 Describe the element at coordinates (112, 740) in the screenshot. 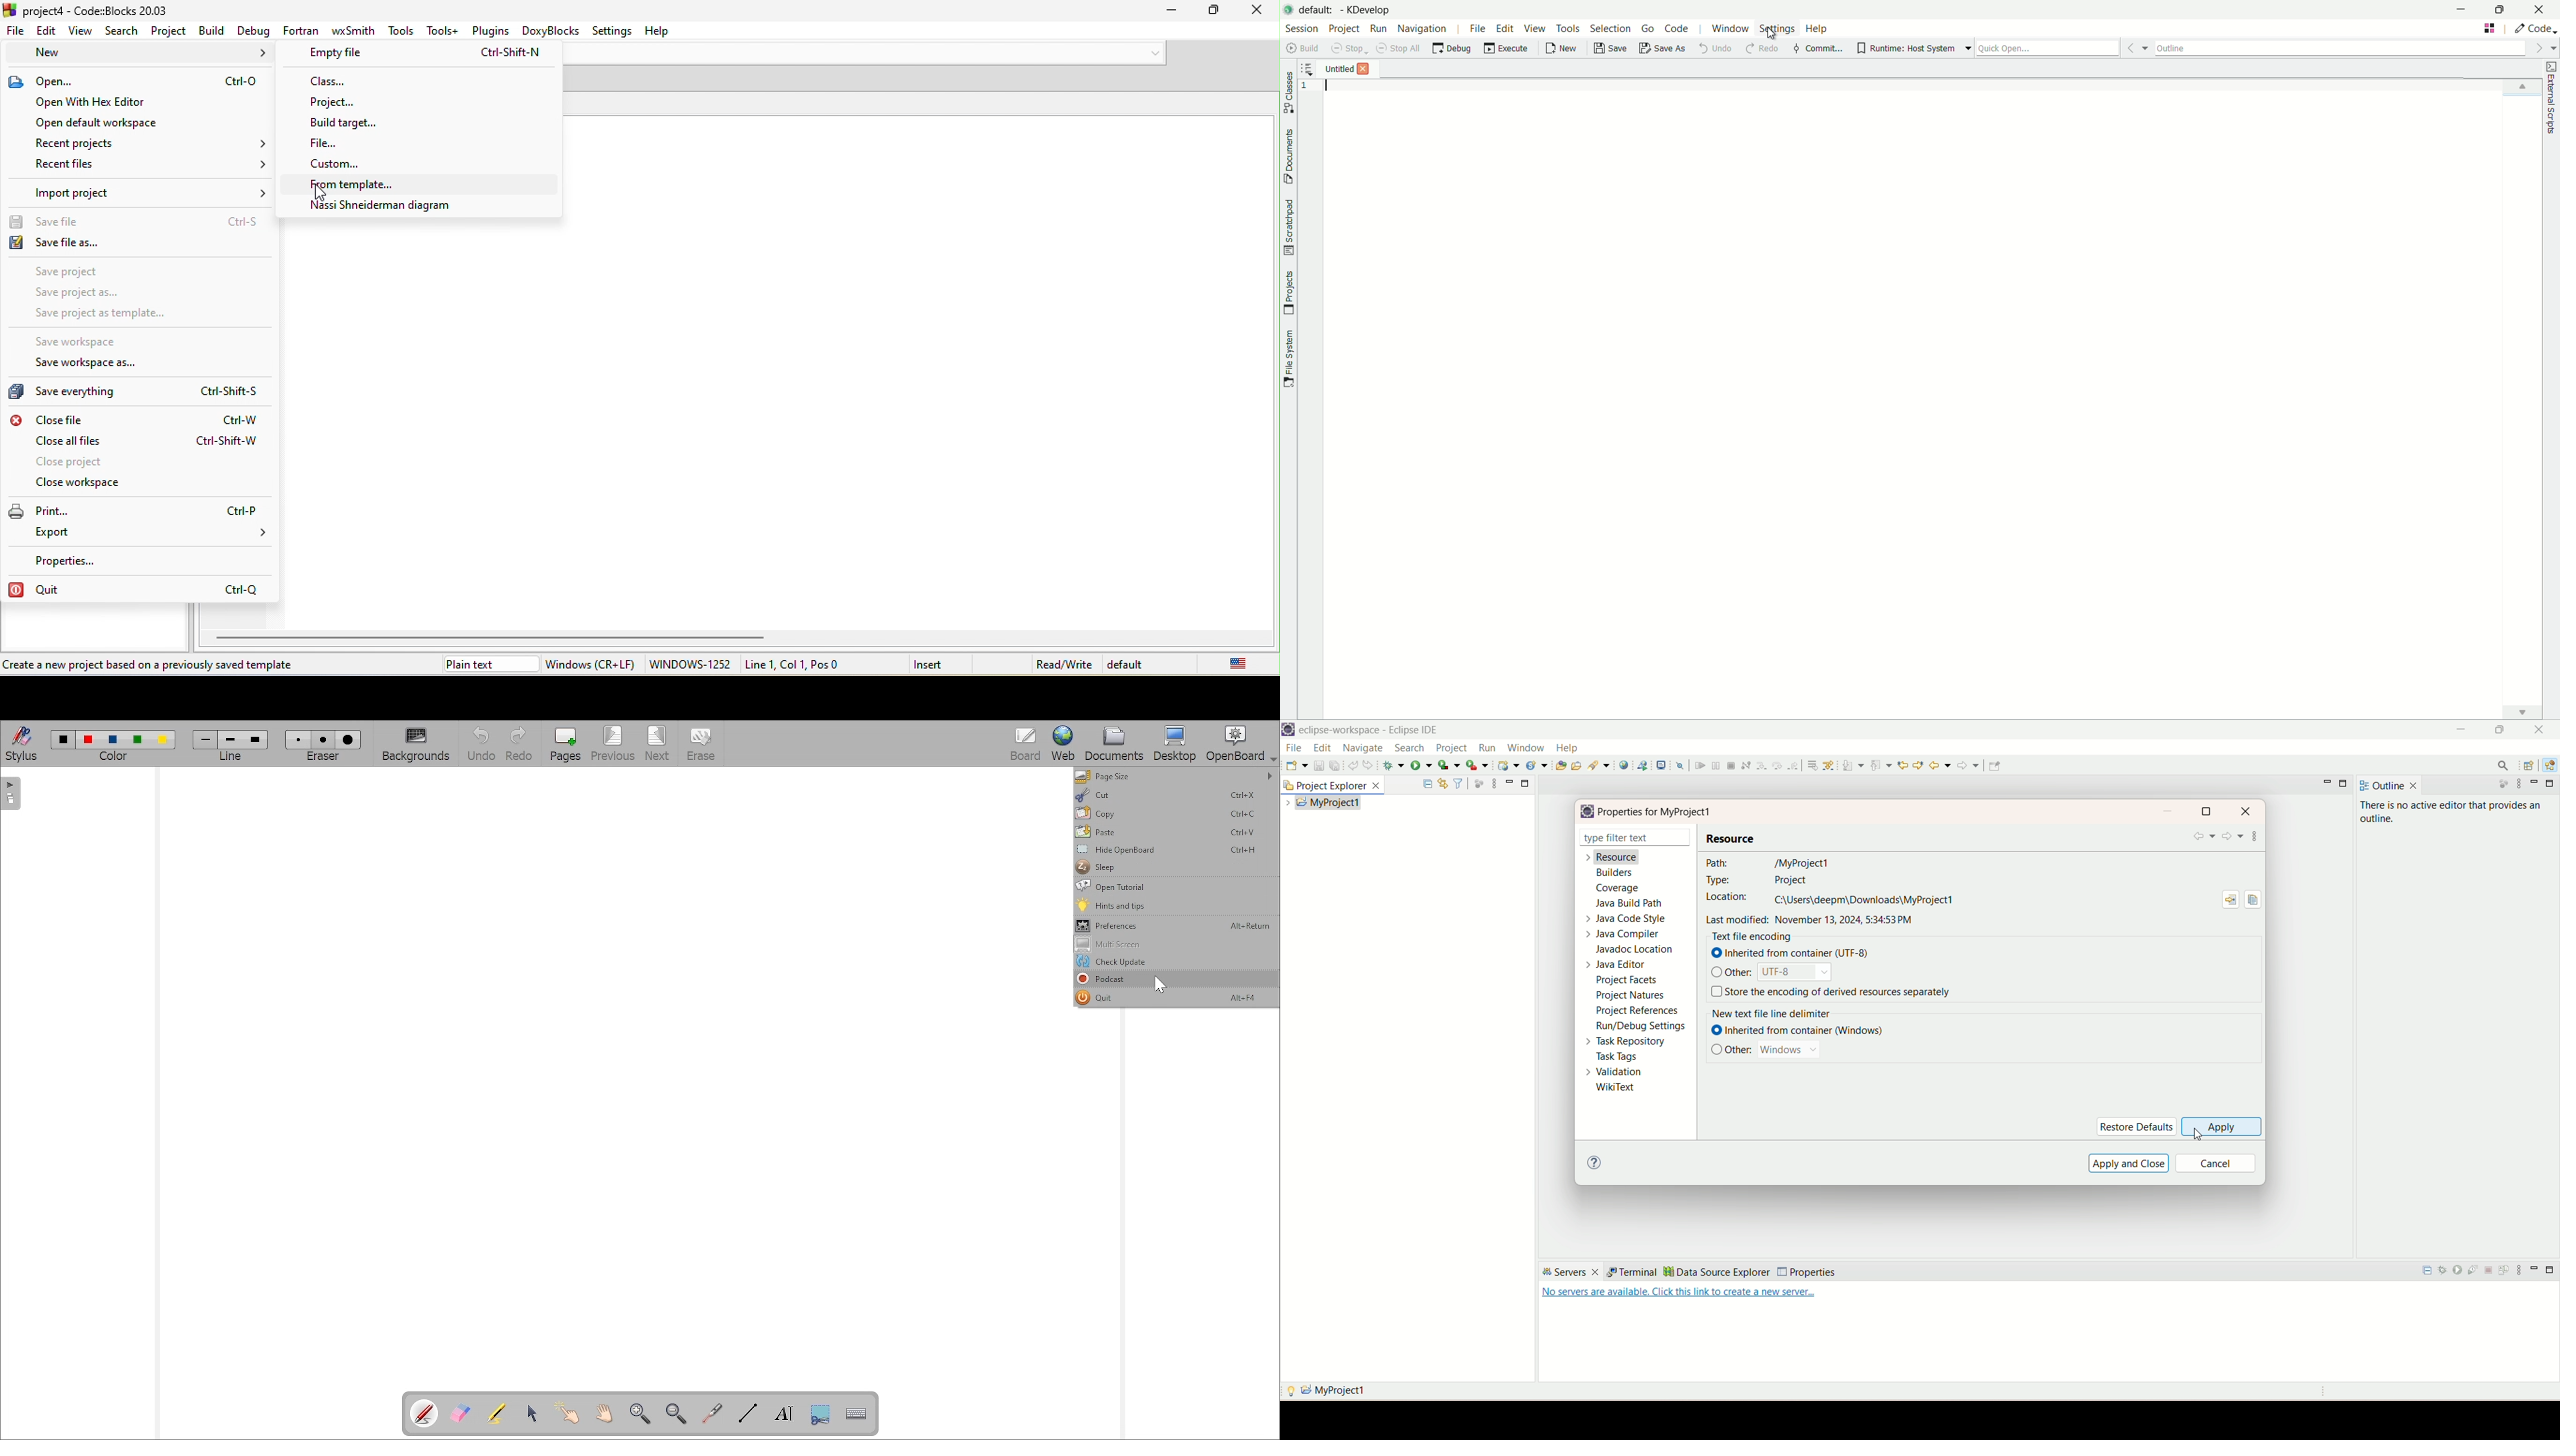

I see `color3` at that location.